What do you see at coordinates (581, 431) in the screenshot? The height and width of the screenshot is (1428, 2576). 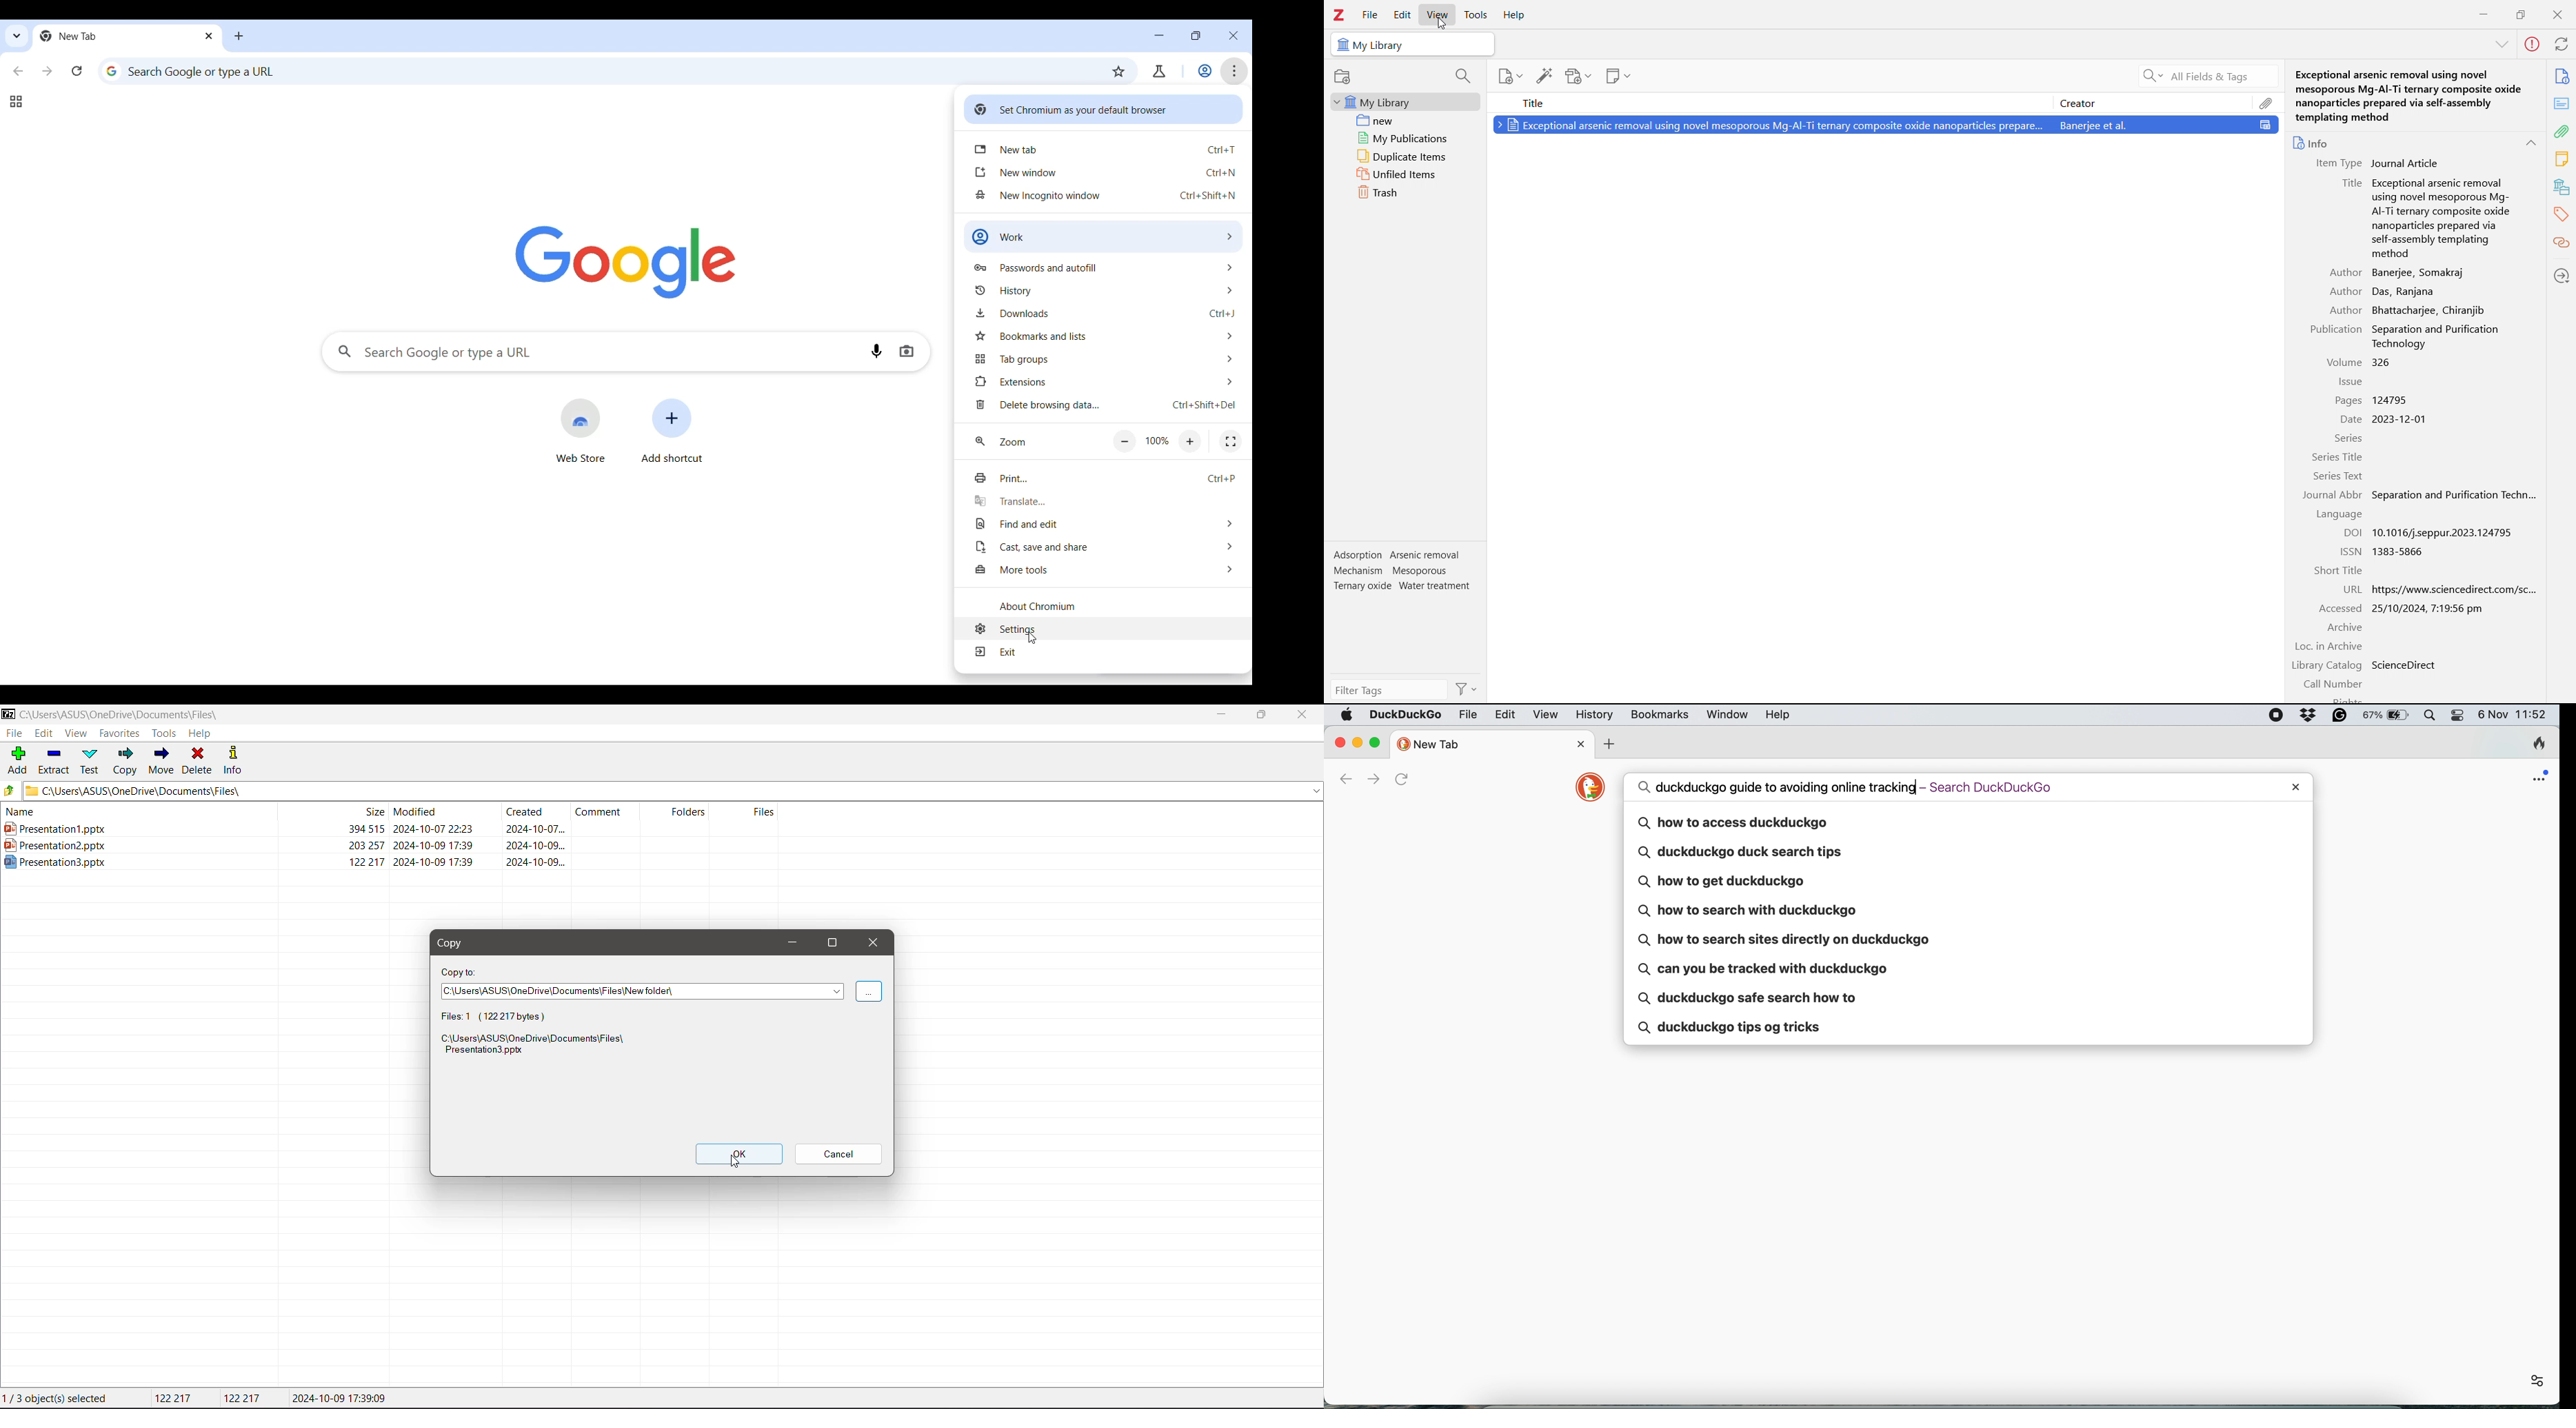 I see `Open web store` at bounding box center [581, 431].